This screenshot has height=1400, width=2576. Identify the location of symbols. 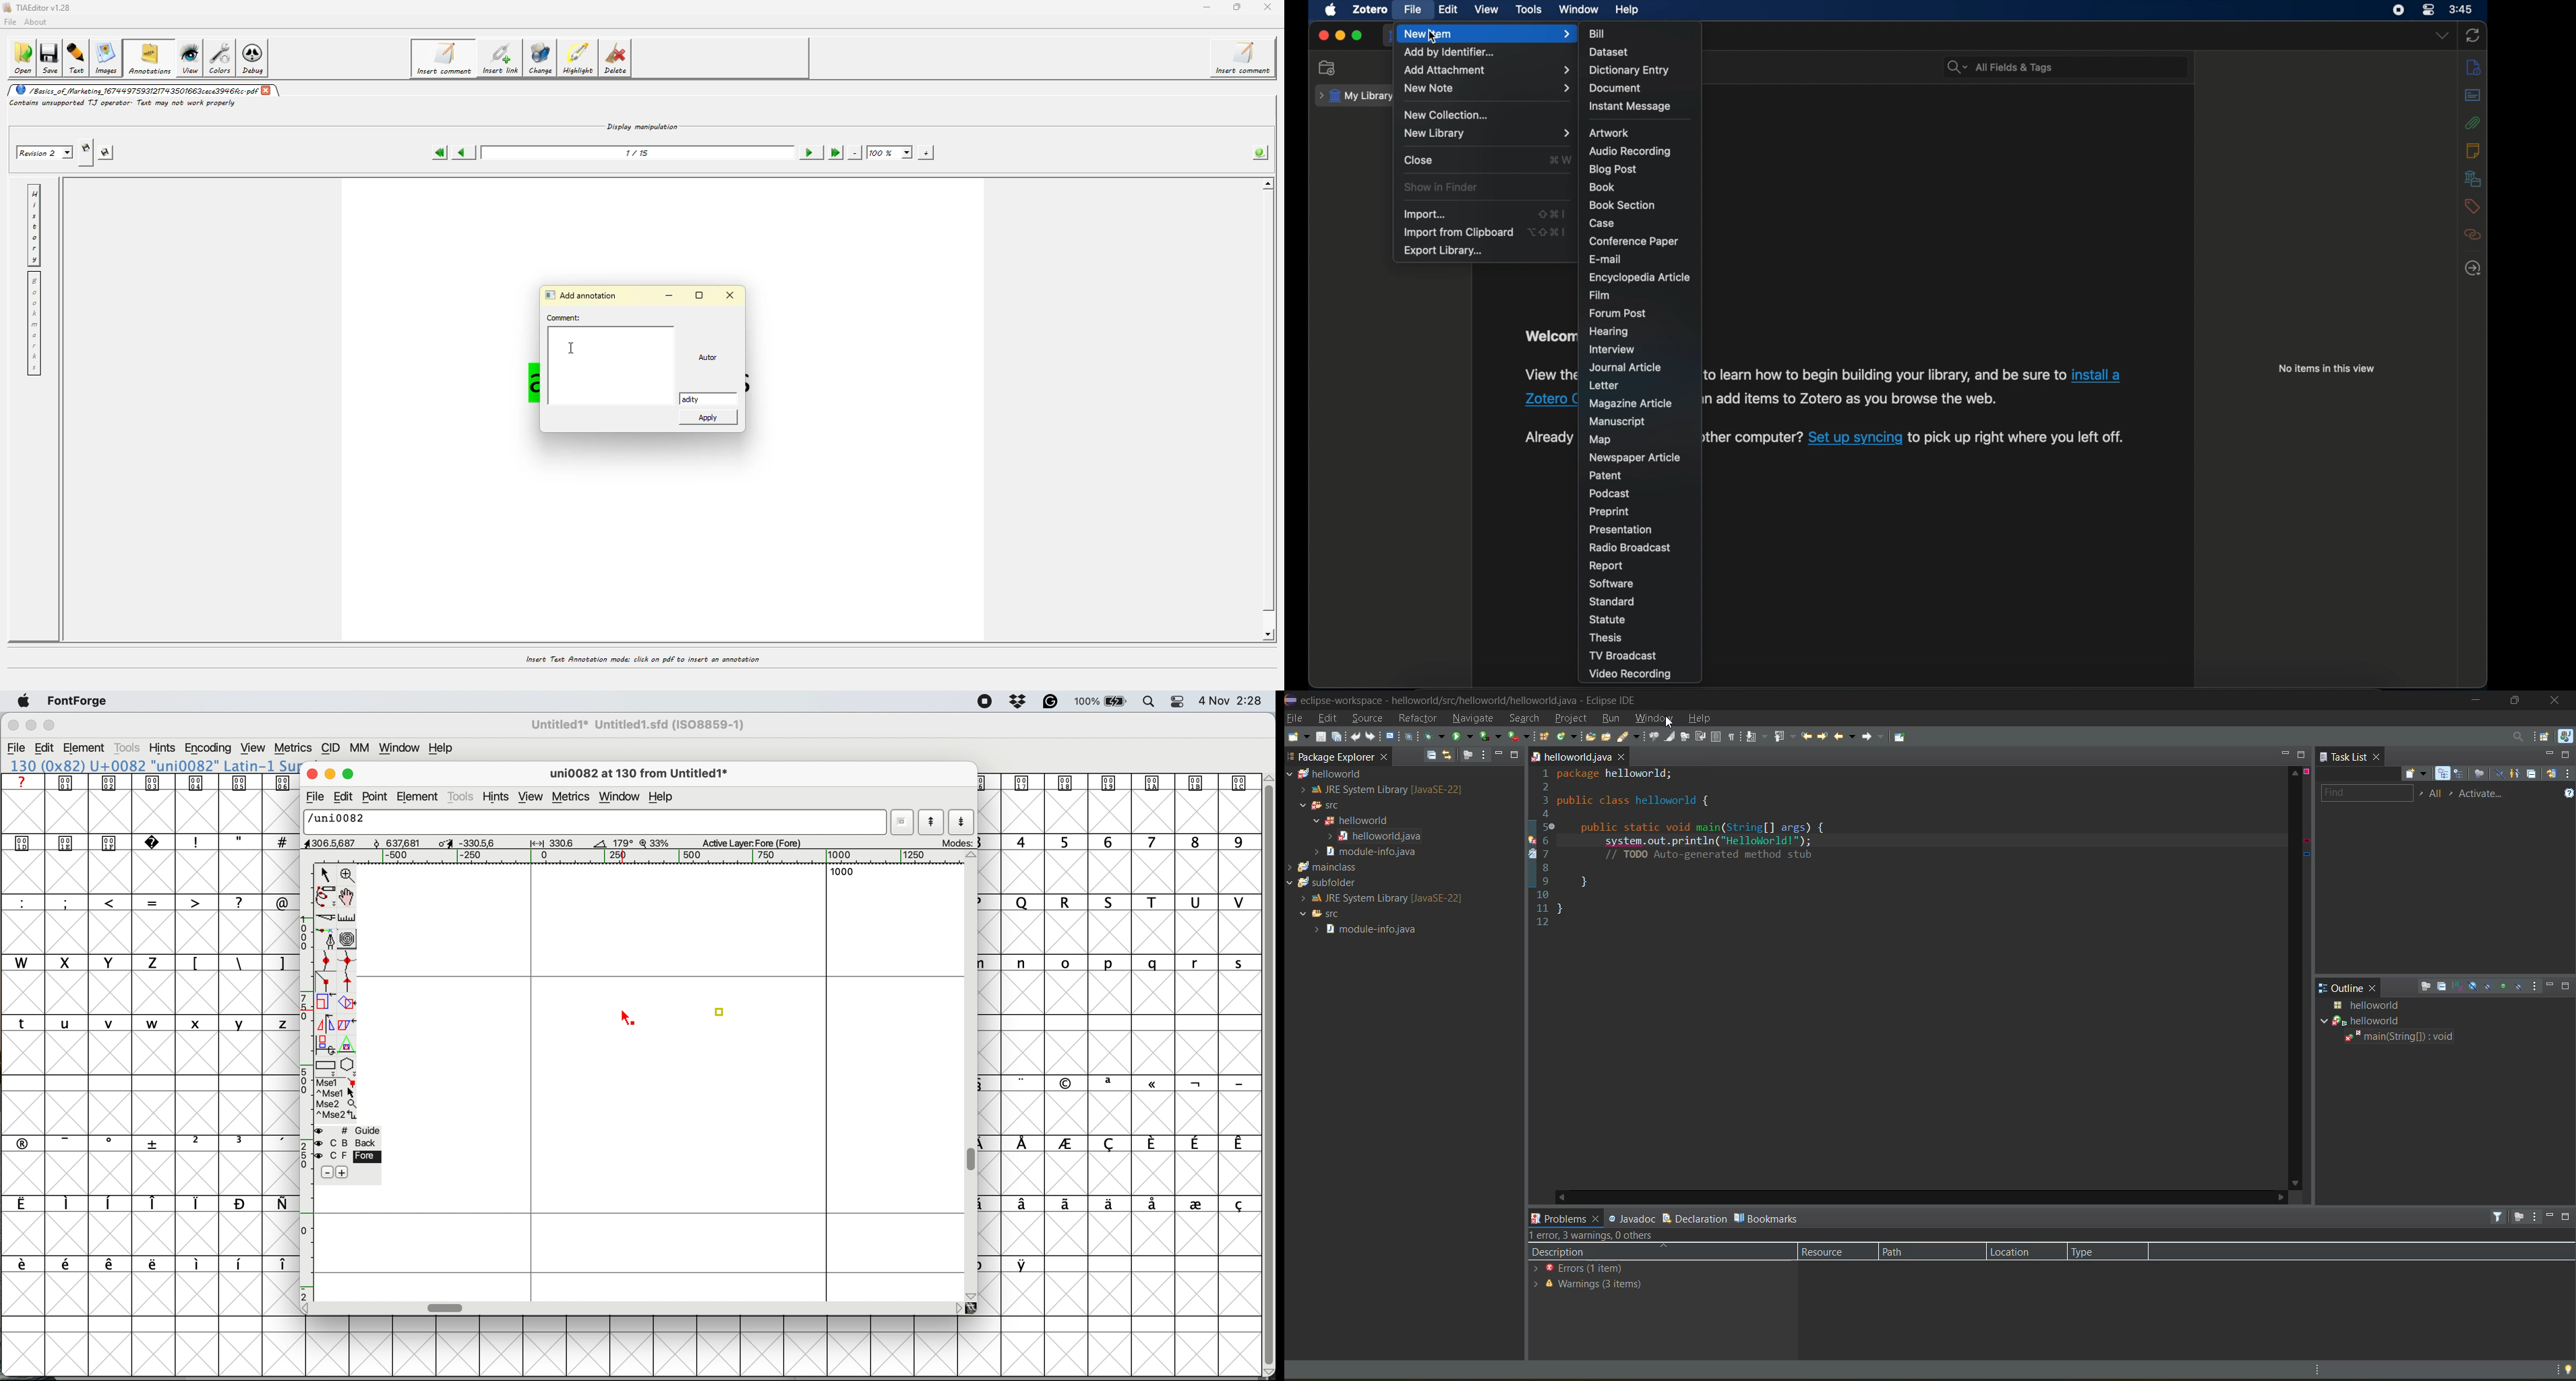
(1132, 1084).